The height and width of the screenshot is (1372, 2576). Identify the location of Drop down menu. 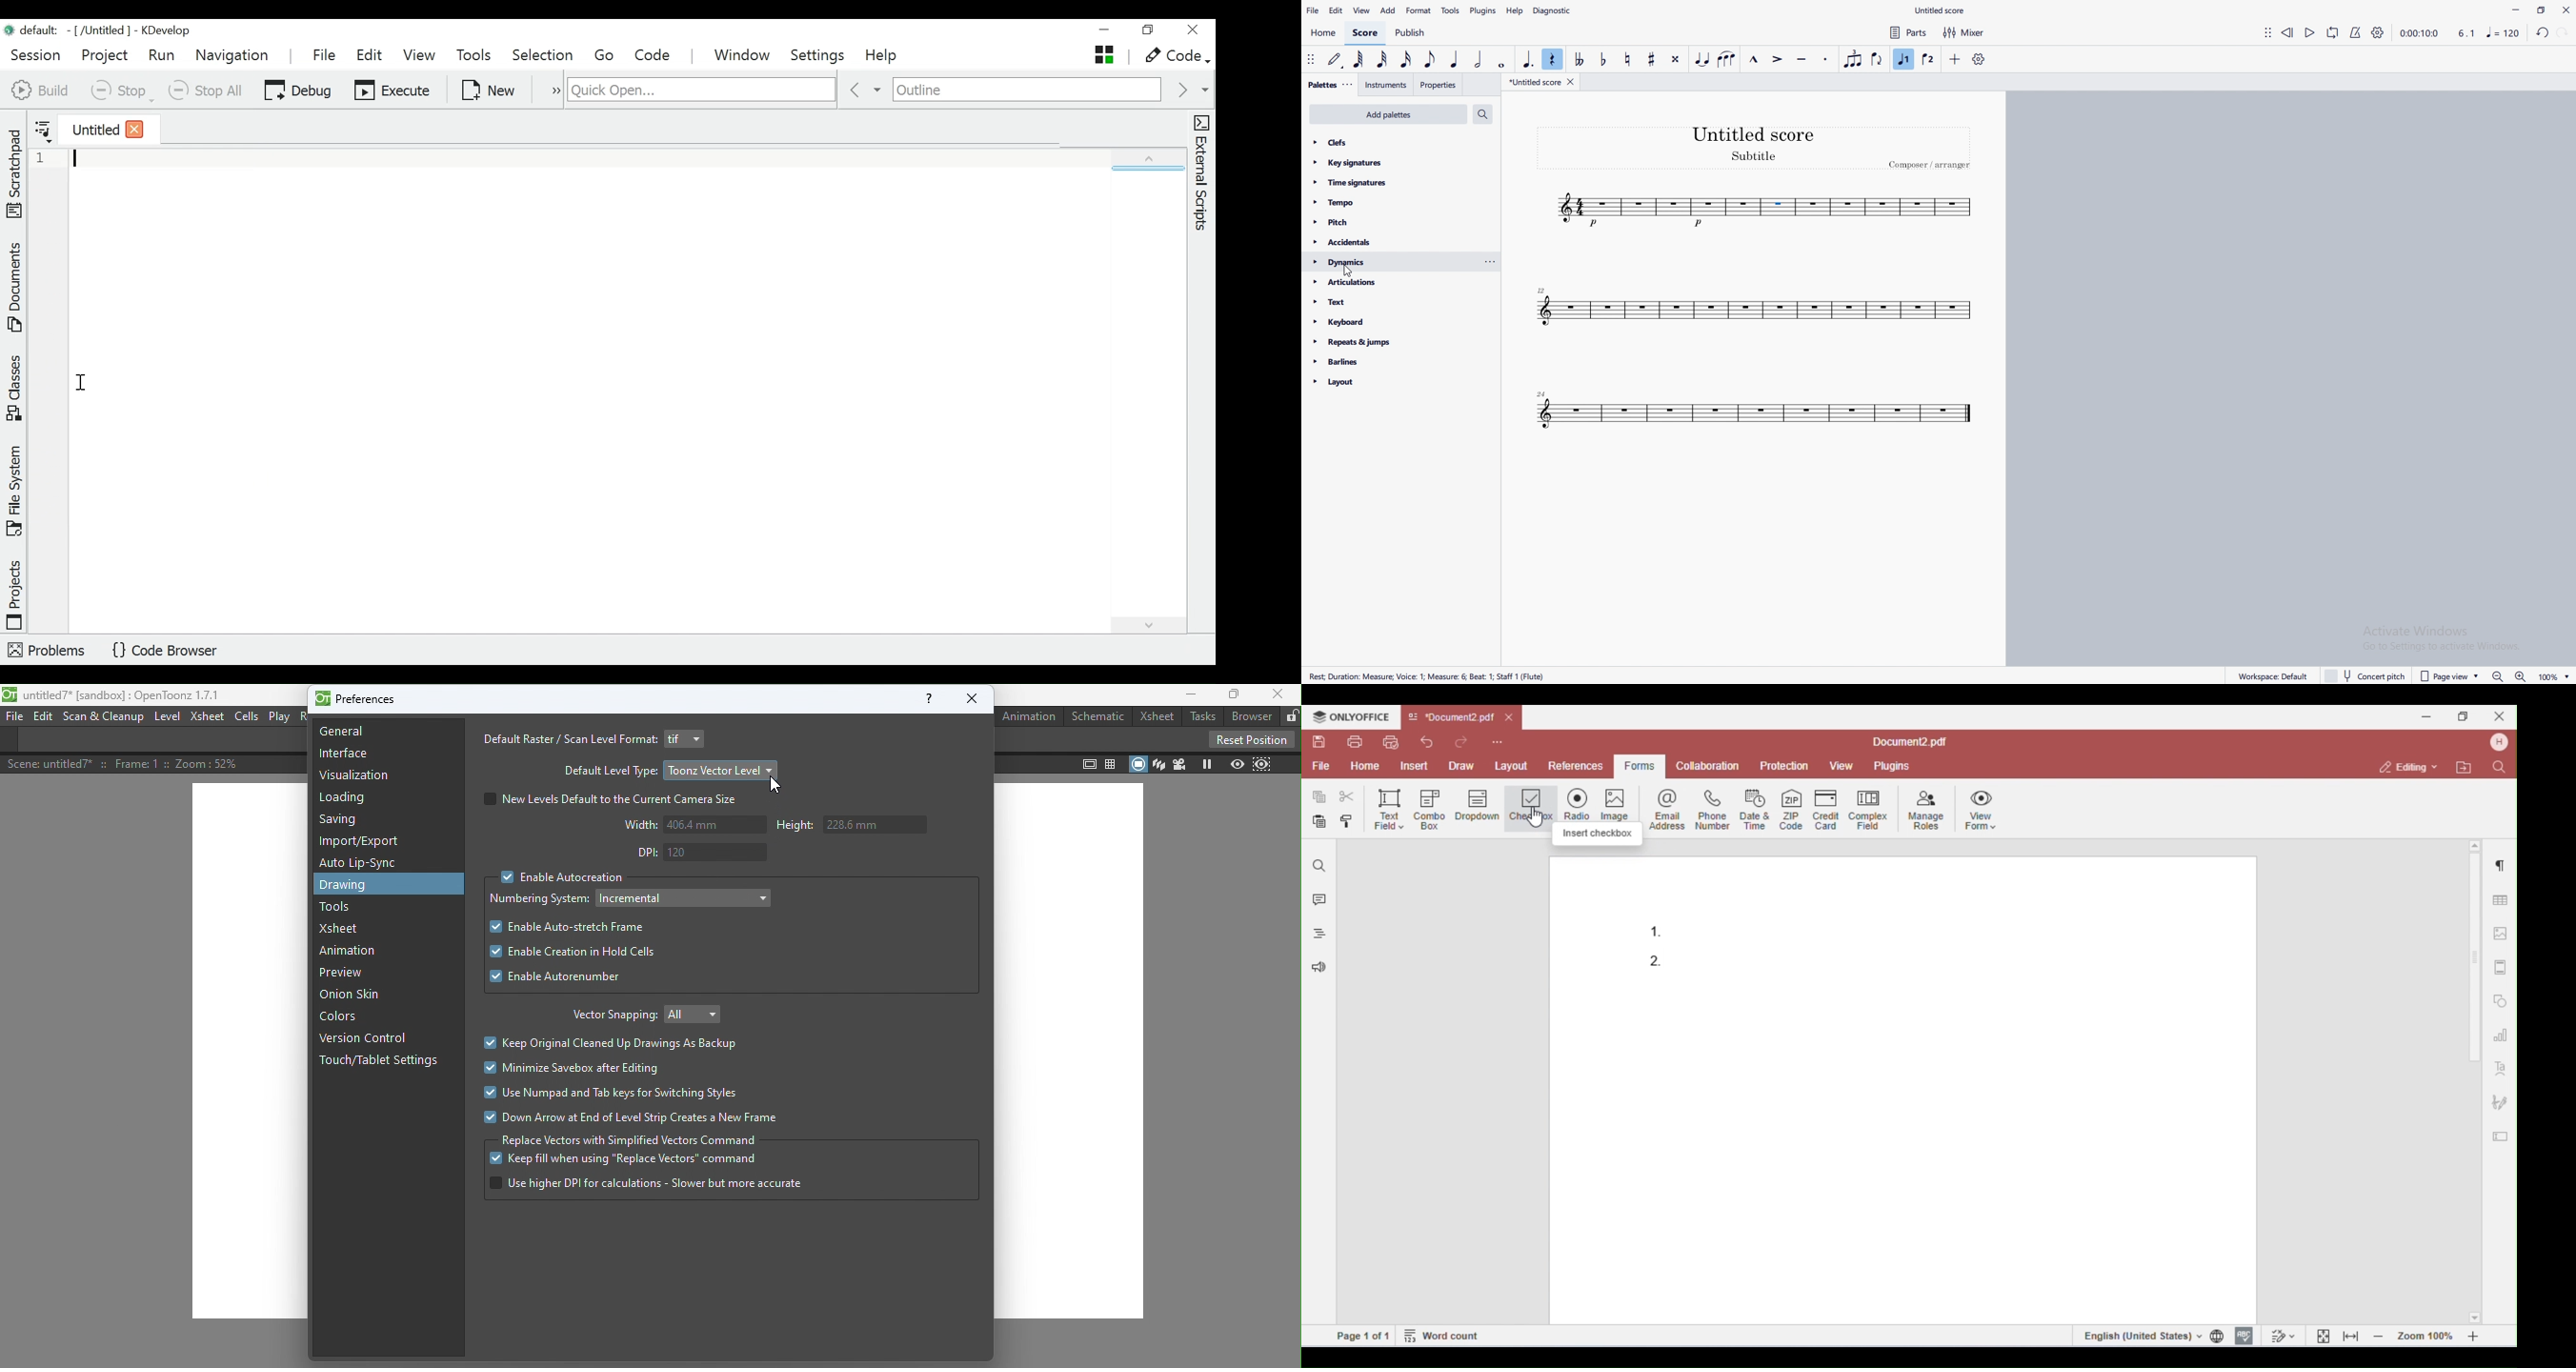
(688, 738).